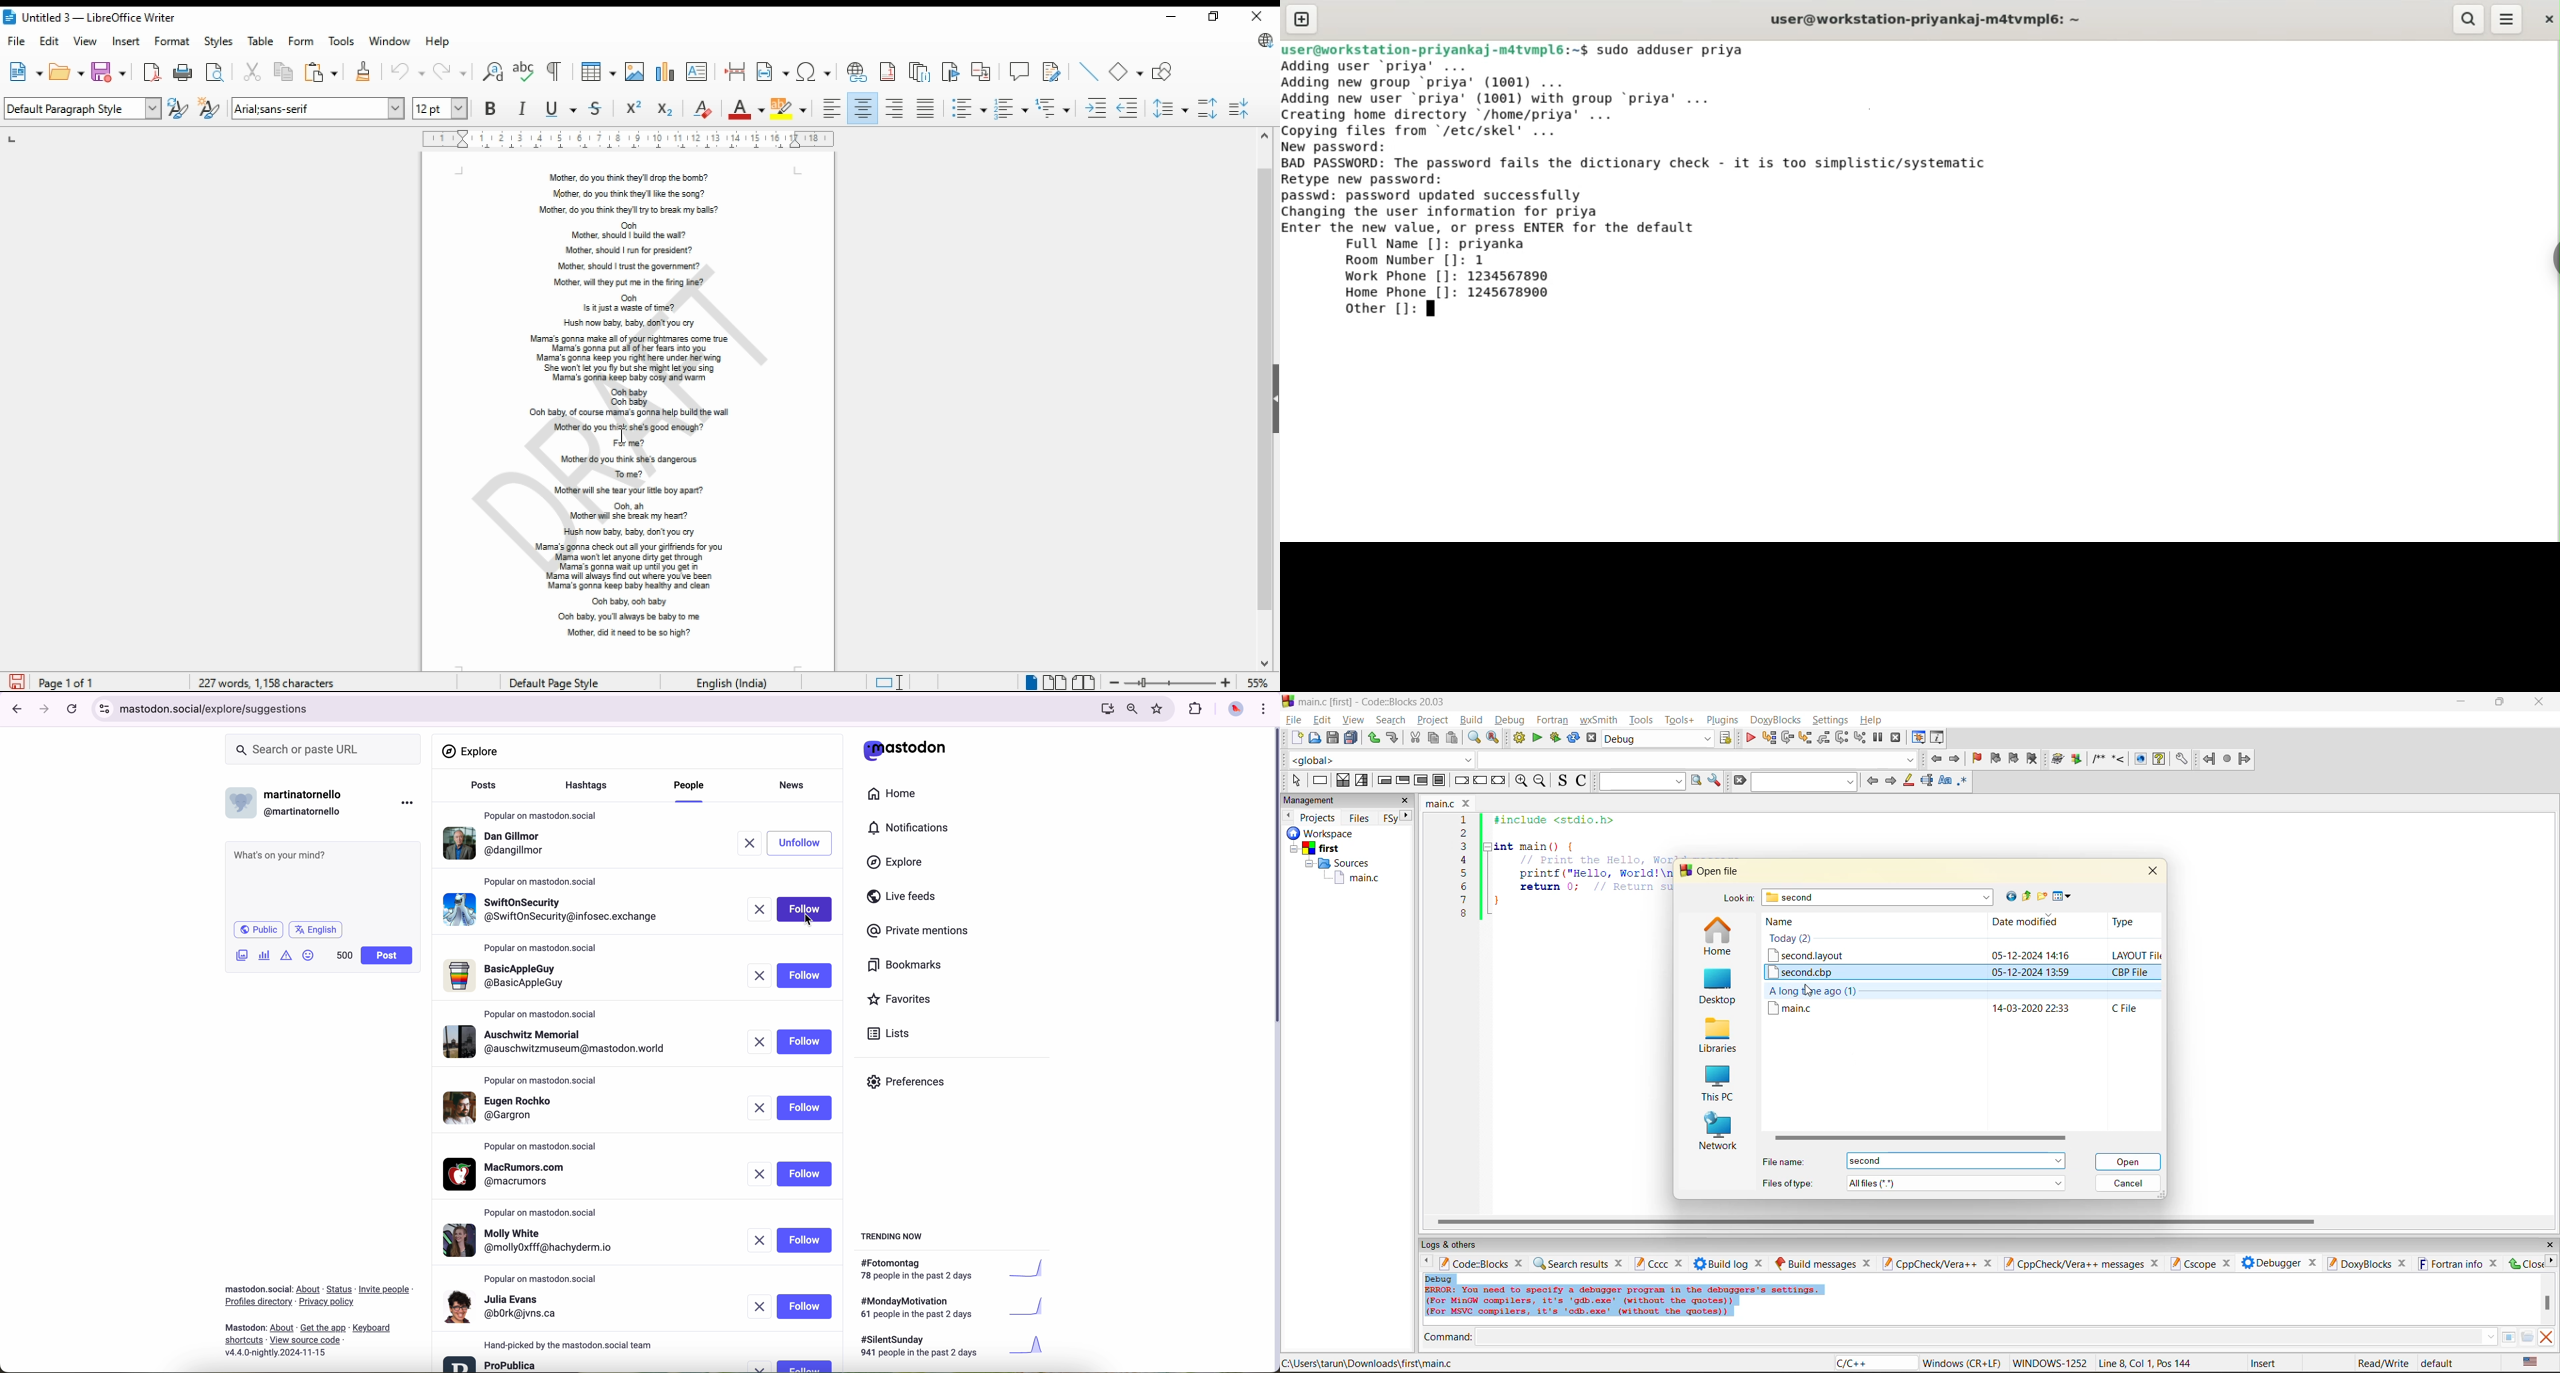  I want to click on first project, so click(1317, 849).